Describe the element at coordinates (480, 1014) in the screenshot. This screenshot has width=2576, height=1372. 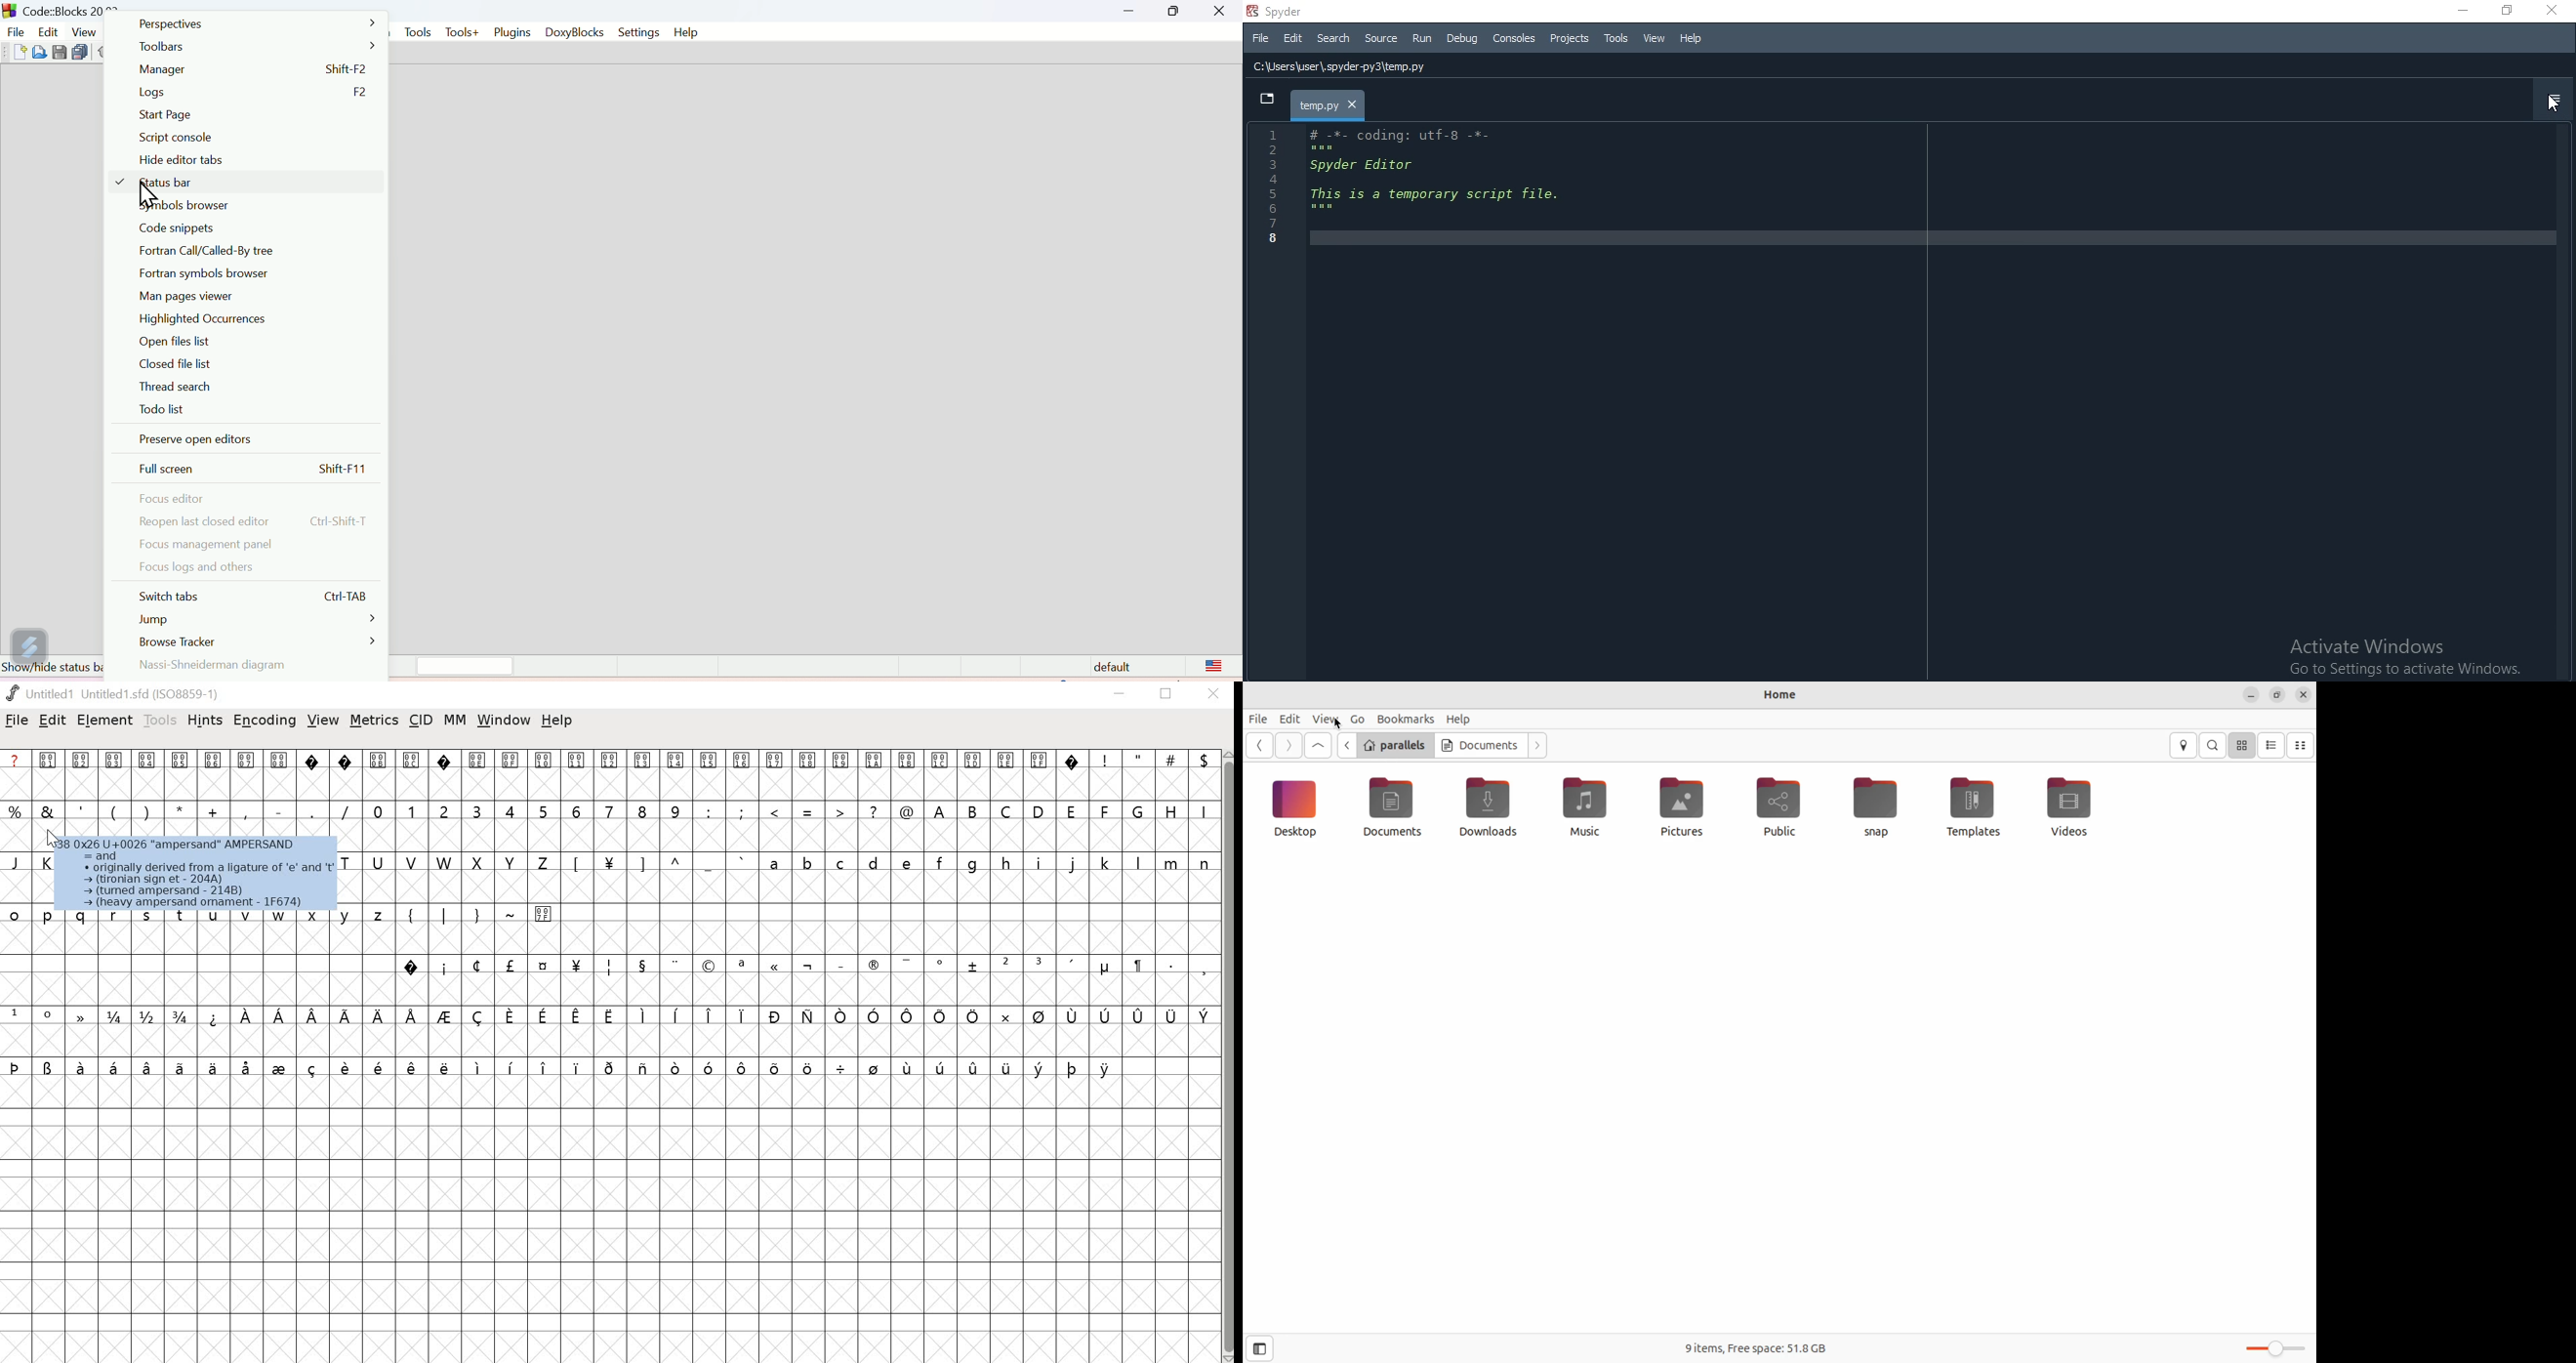
I see `symbol` at that location.